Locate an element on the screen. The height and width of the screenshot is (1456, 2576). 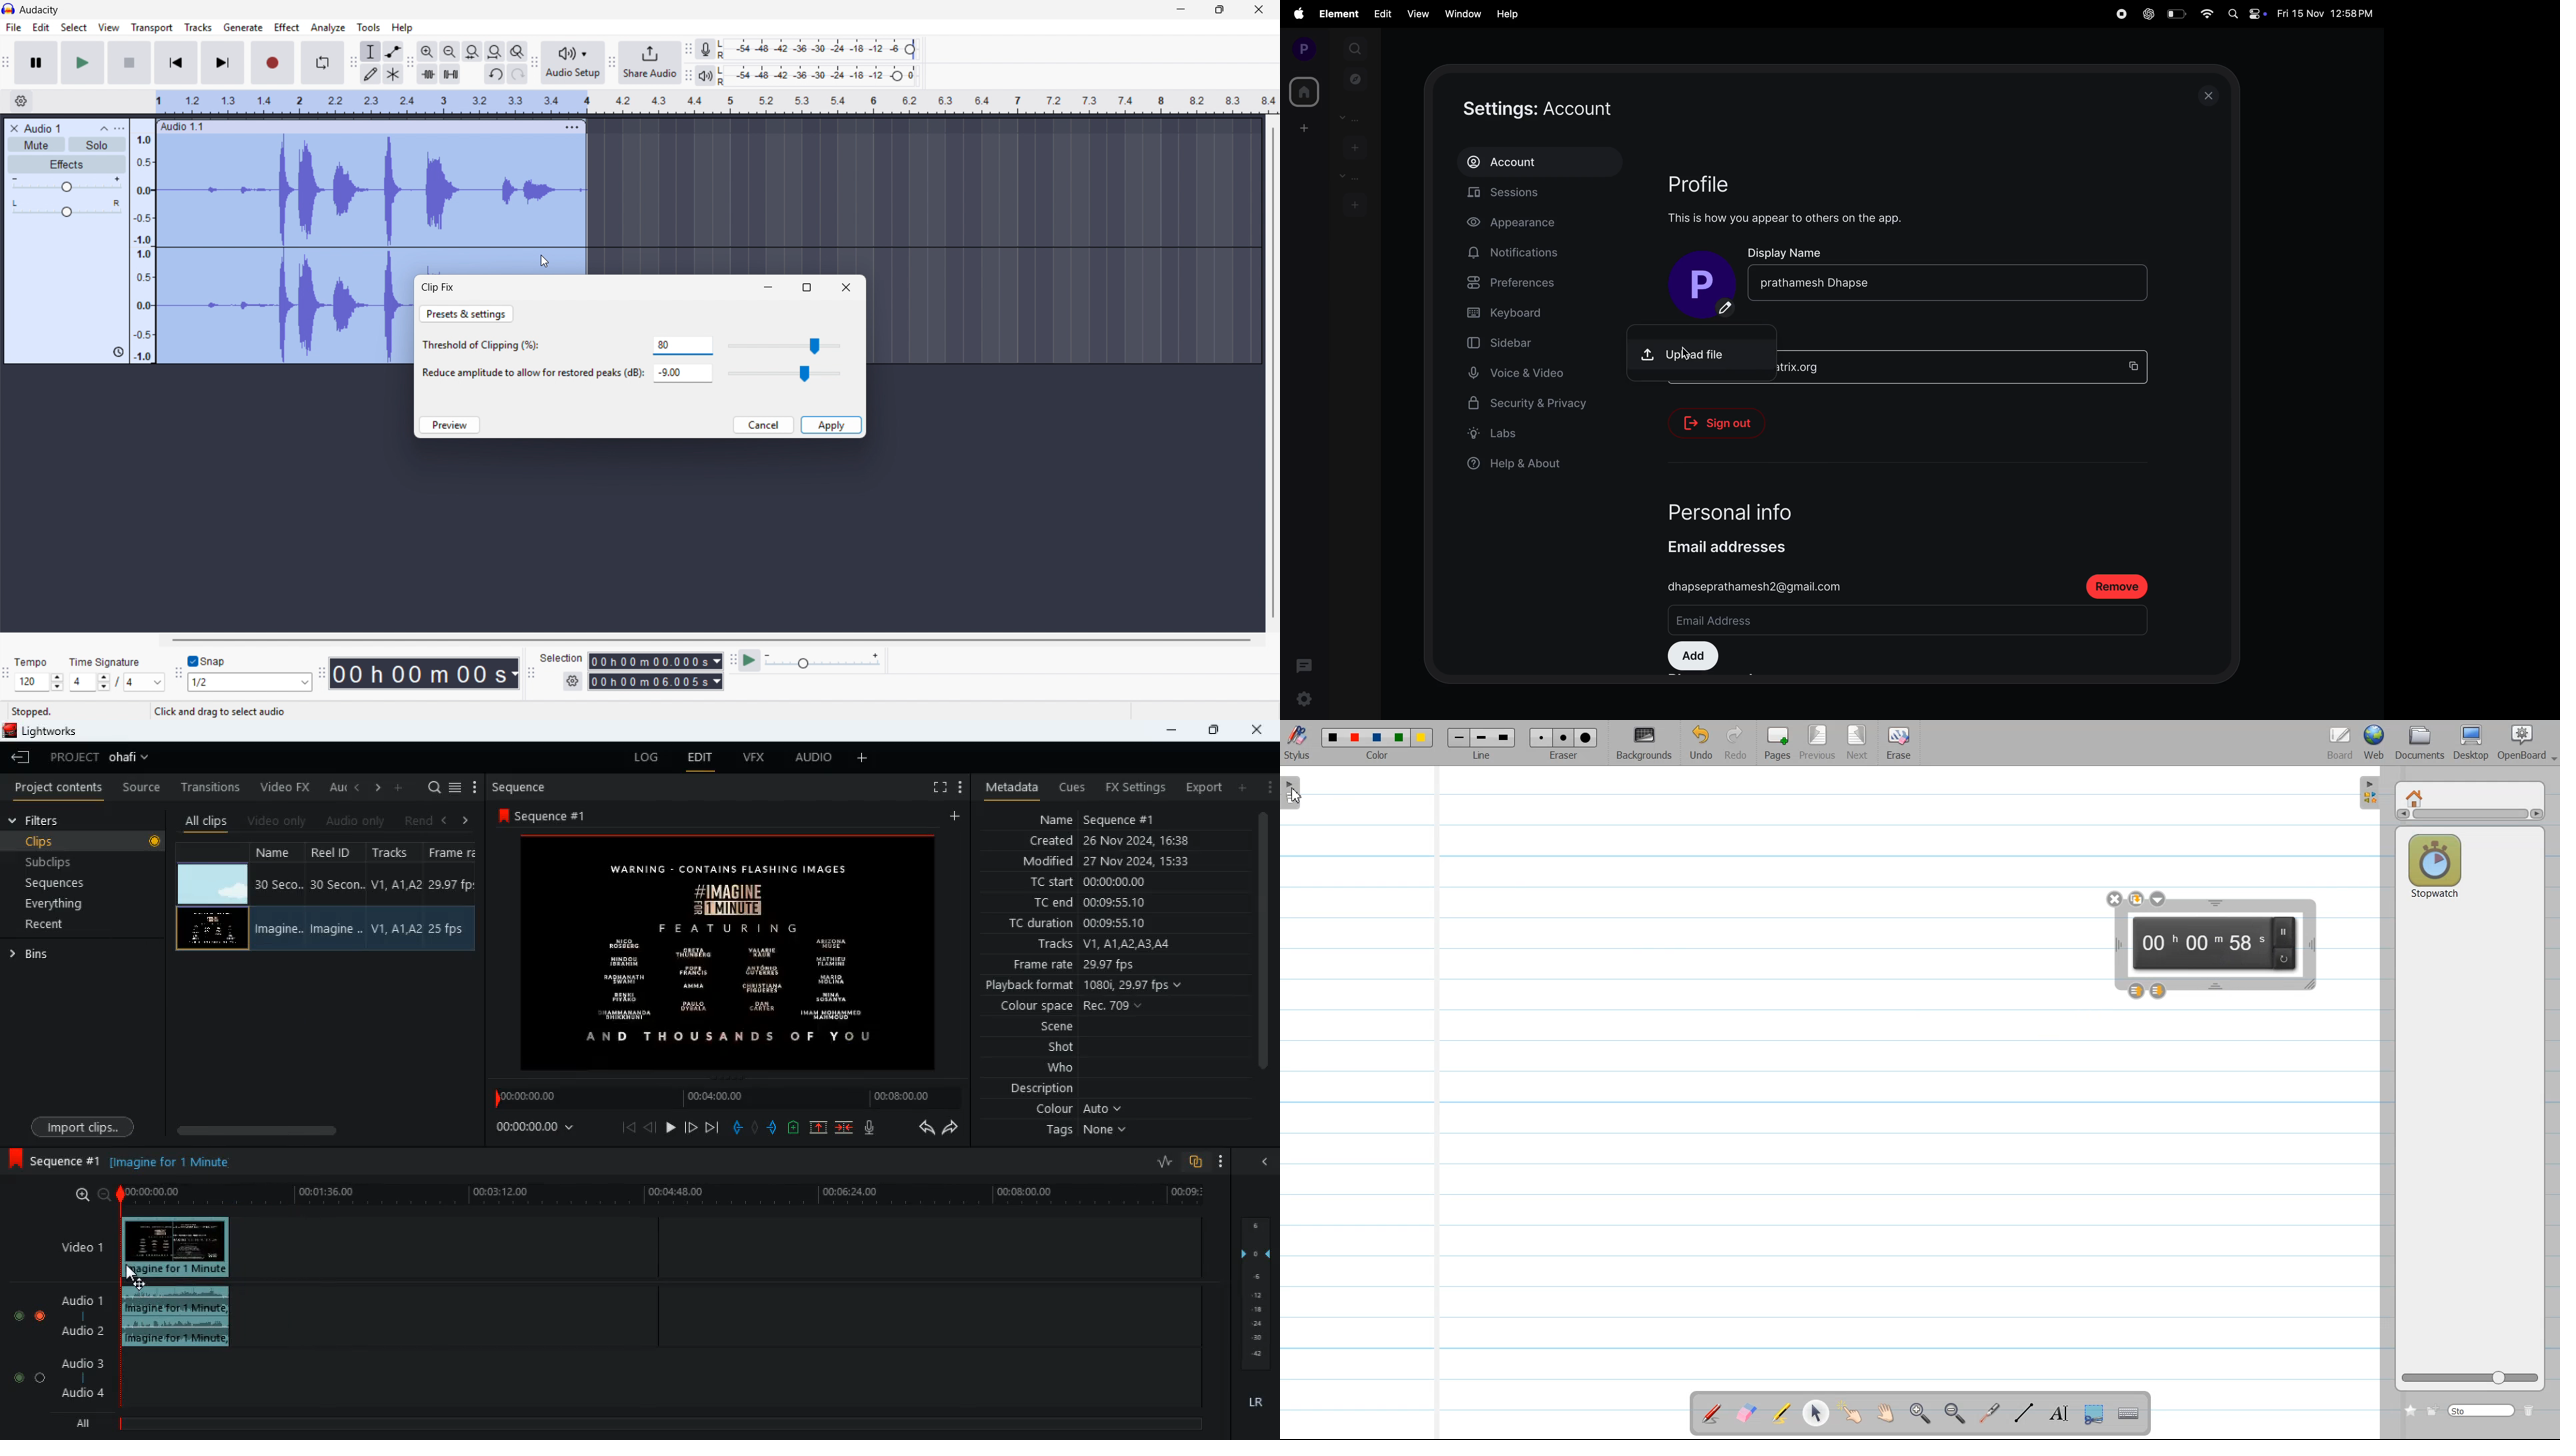
Track options is located at coordinates (571, 125).